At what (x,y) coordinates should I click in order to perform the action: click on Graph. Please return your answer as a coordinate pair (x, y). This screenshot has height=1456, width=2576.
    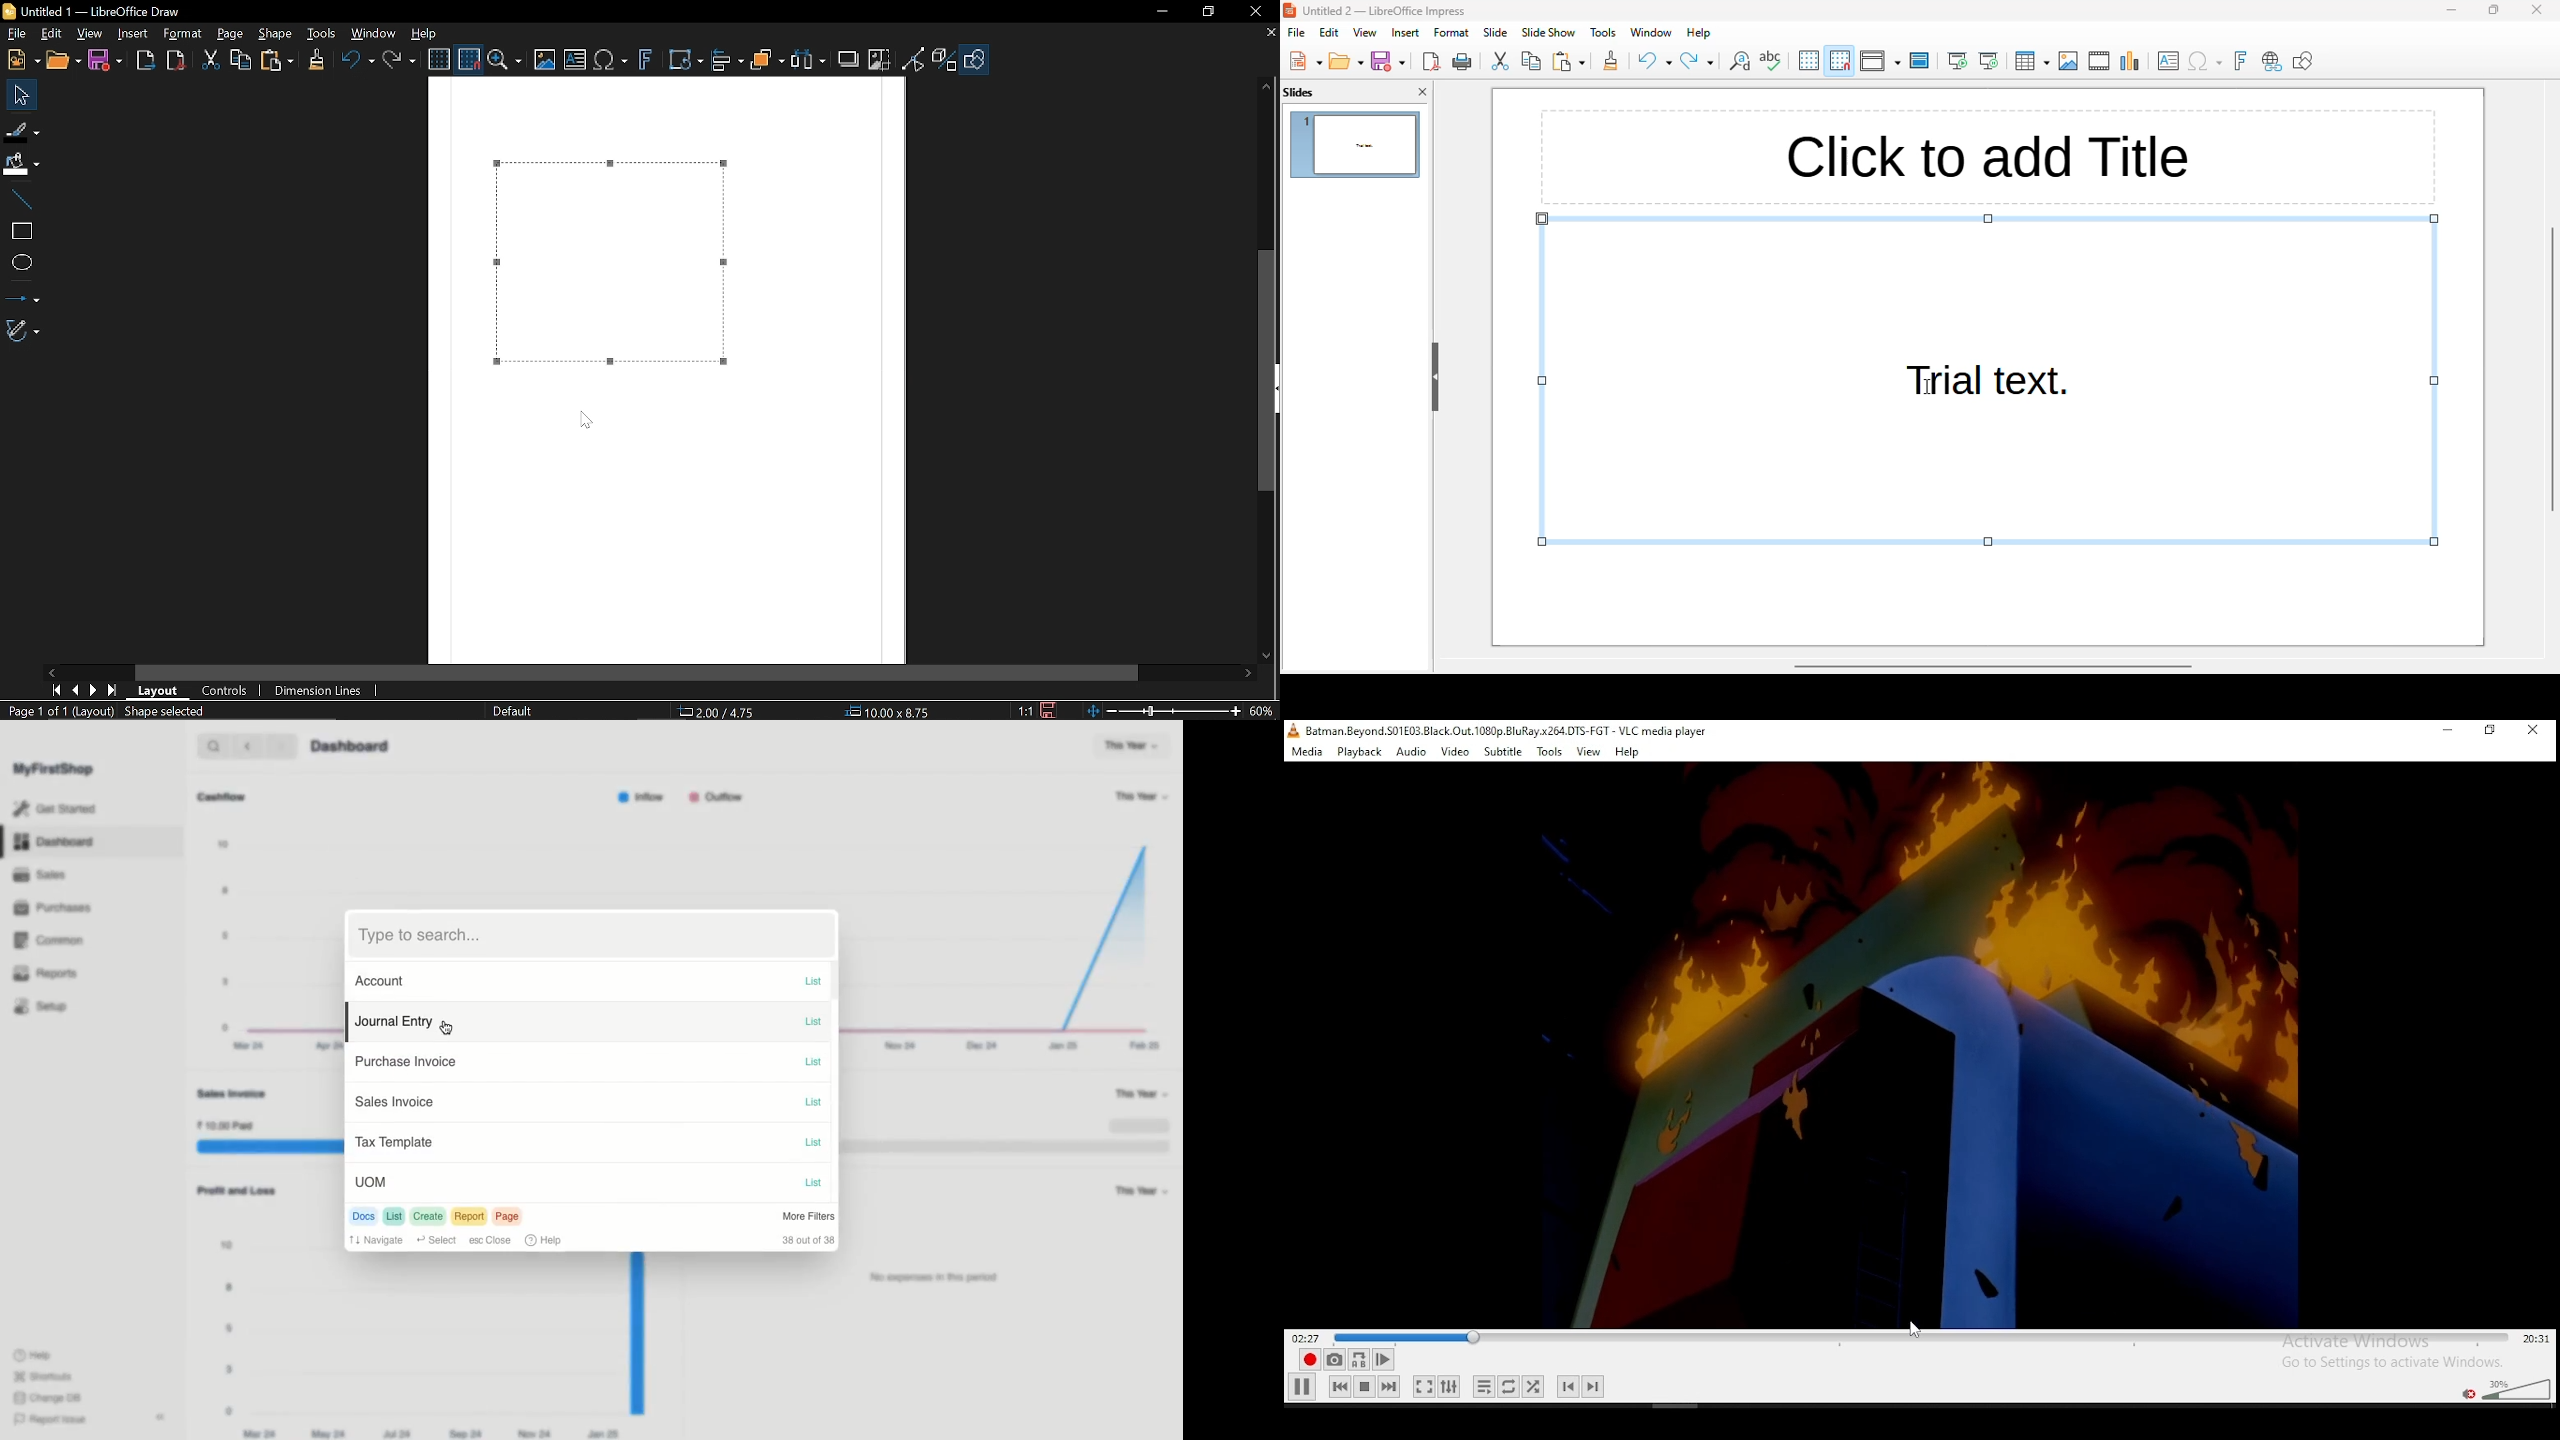
    Looking at the image, I should click on (456, 1336).